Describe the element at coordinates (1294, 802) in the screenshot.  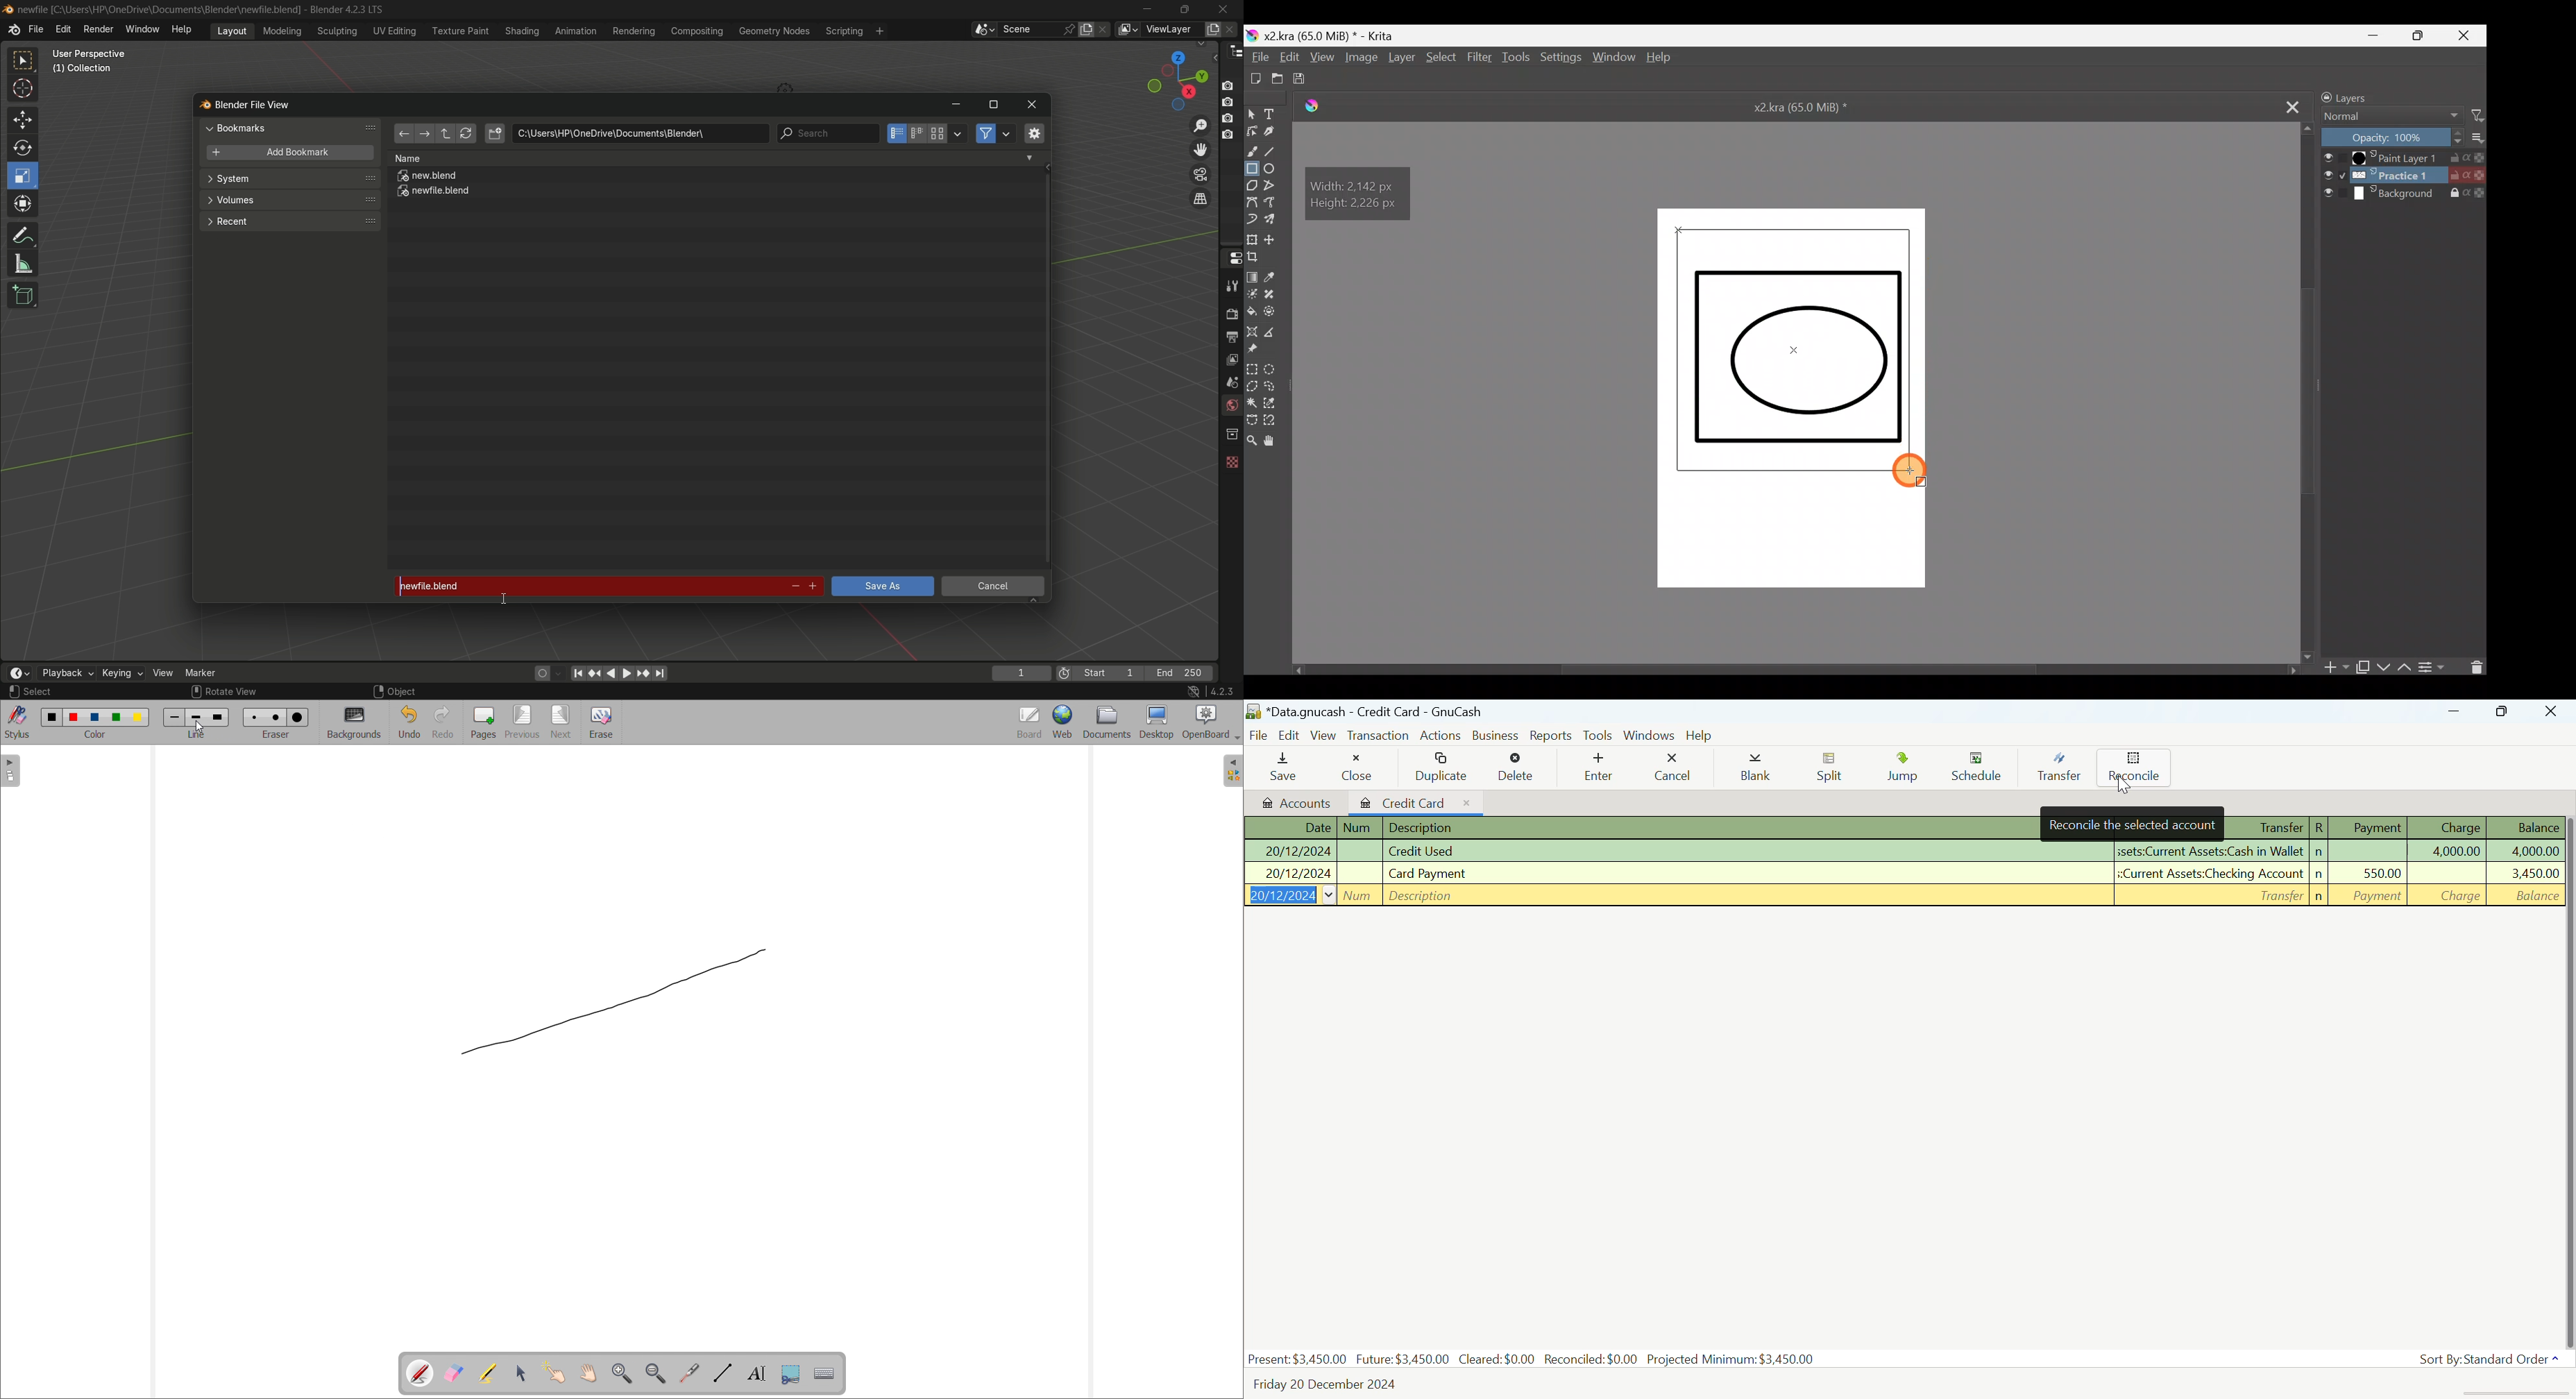
I see `Accounts` at that location.